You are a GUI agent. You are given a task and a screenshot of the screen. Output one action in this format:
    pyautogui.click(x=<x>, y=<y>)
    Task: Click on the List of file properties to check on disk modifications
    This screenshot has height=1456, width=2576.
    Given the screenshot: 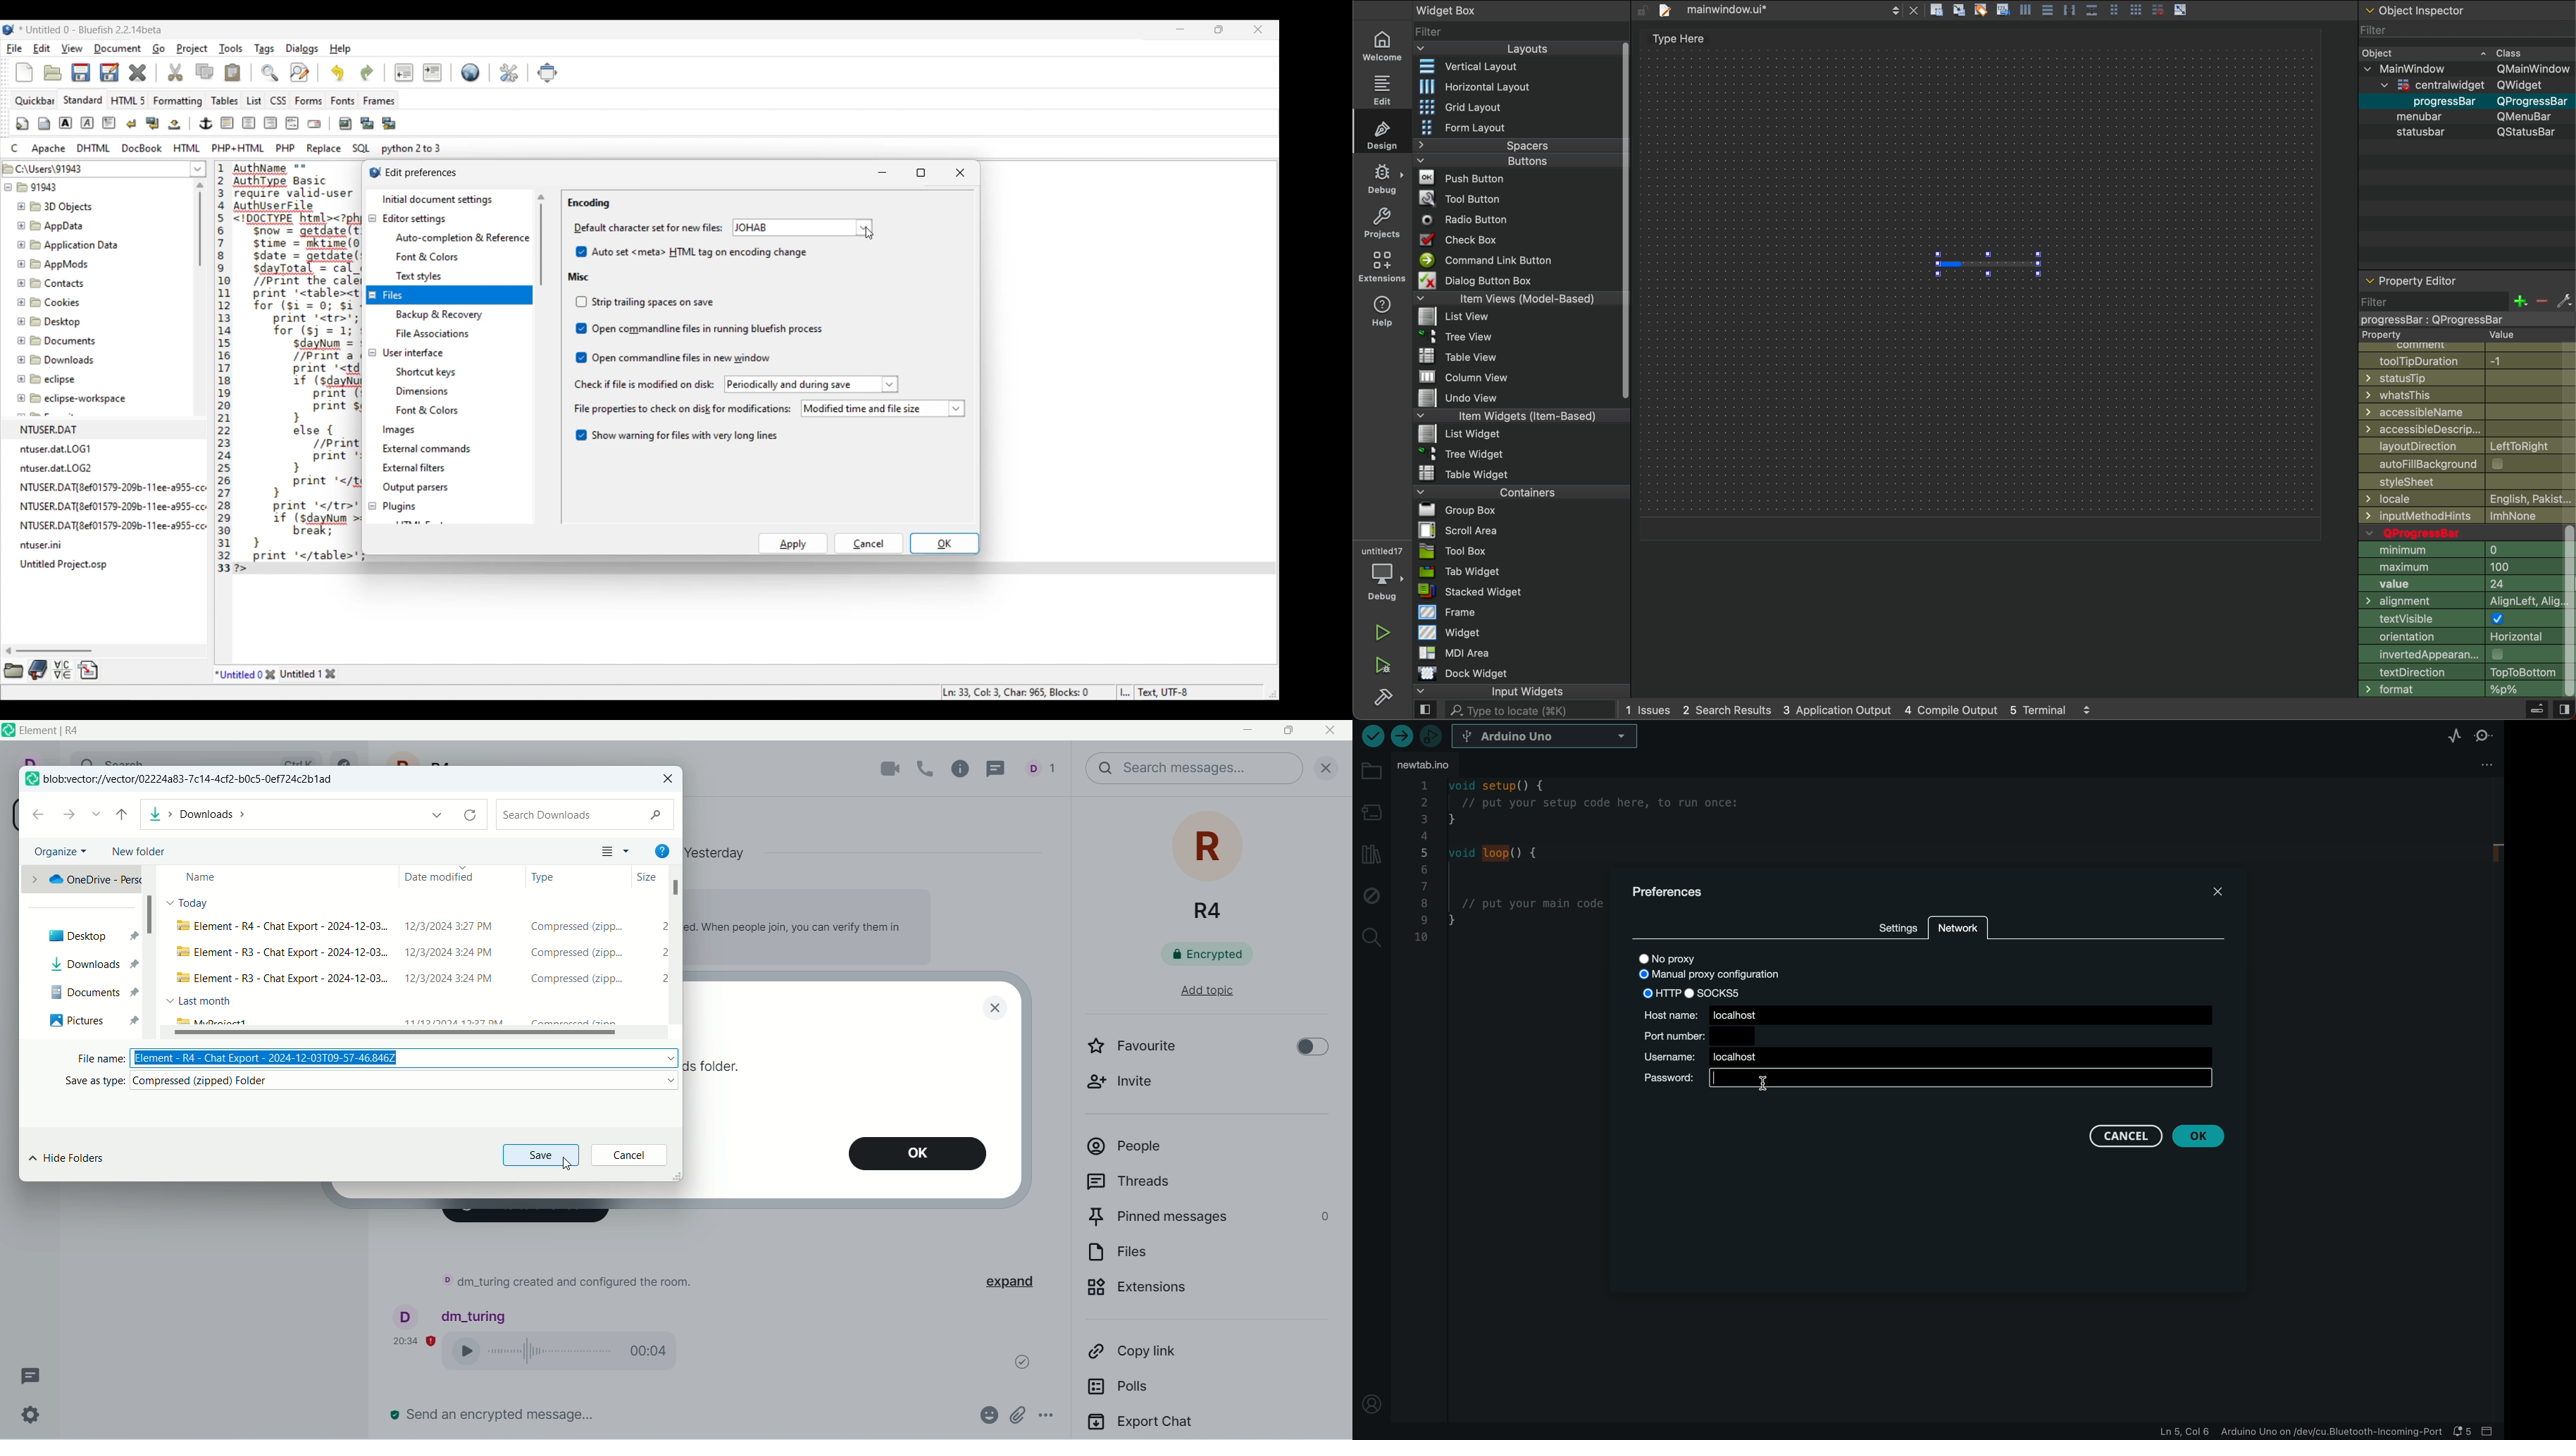 What is the action you would take?
    pyautogui.click(x=883, y=409)
    